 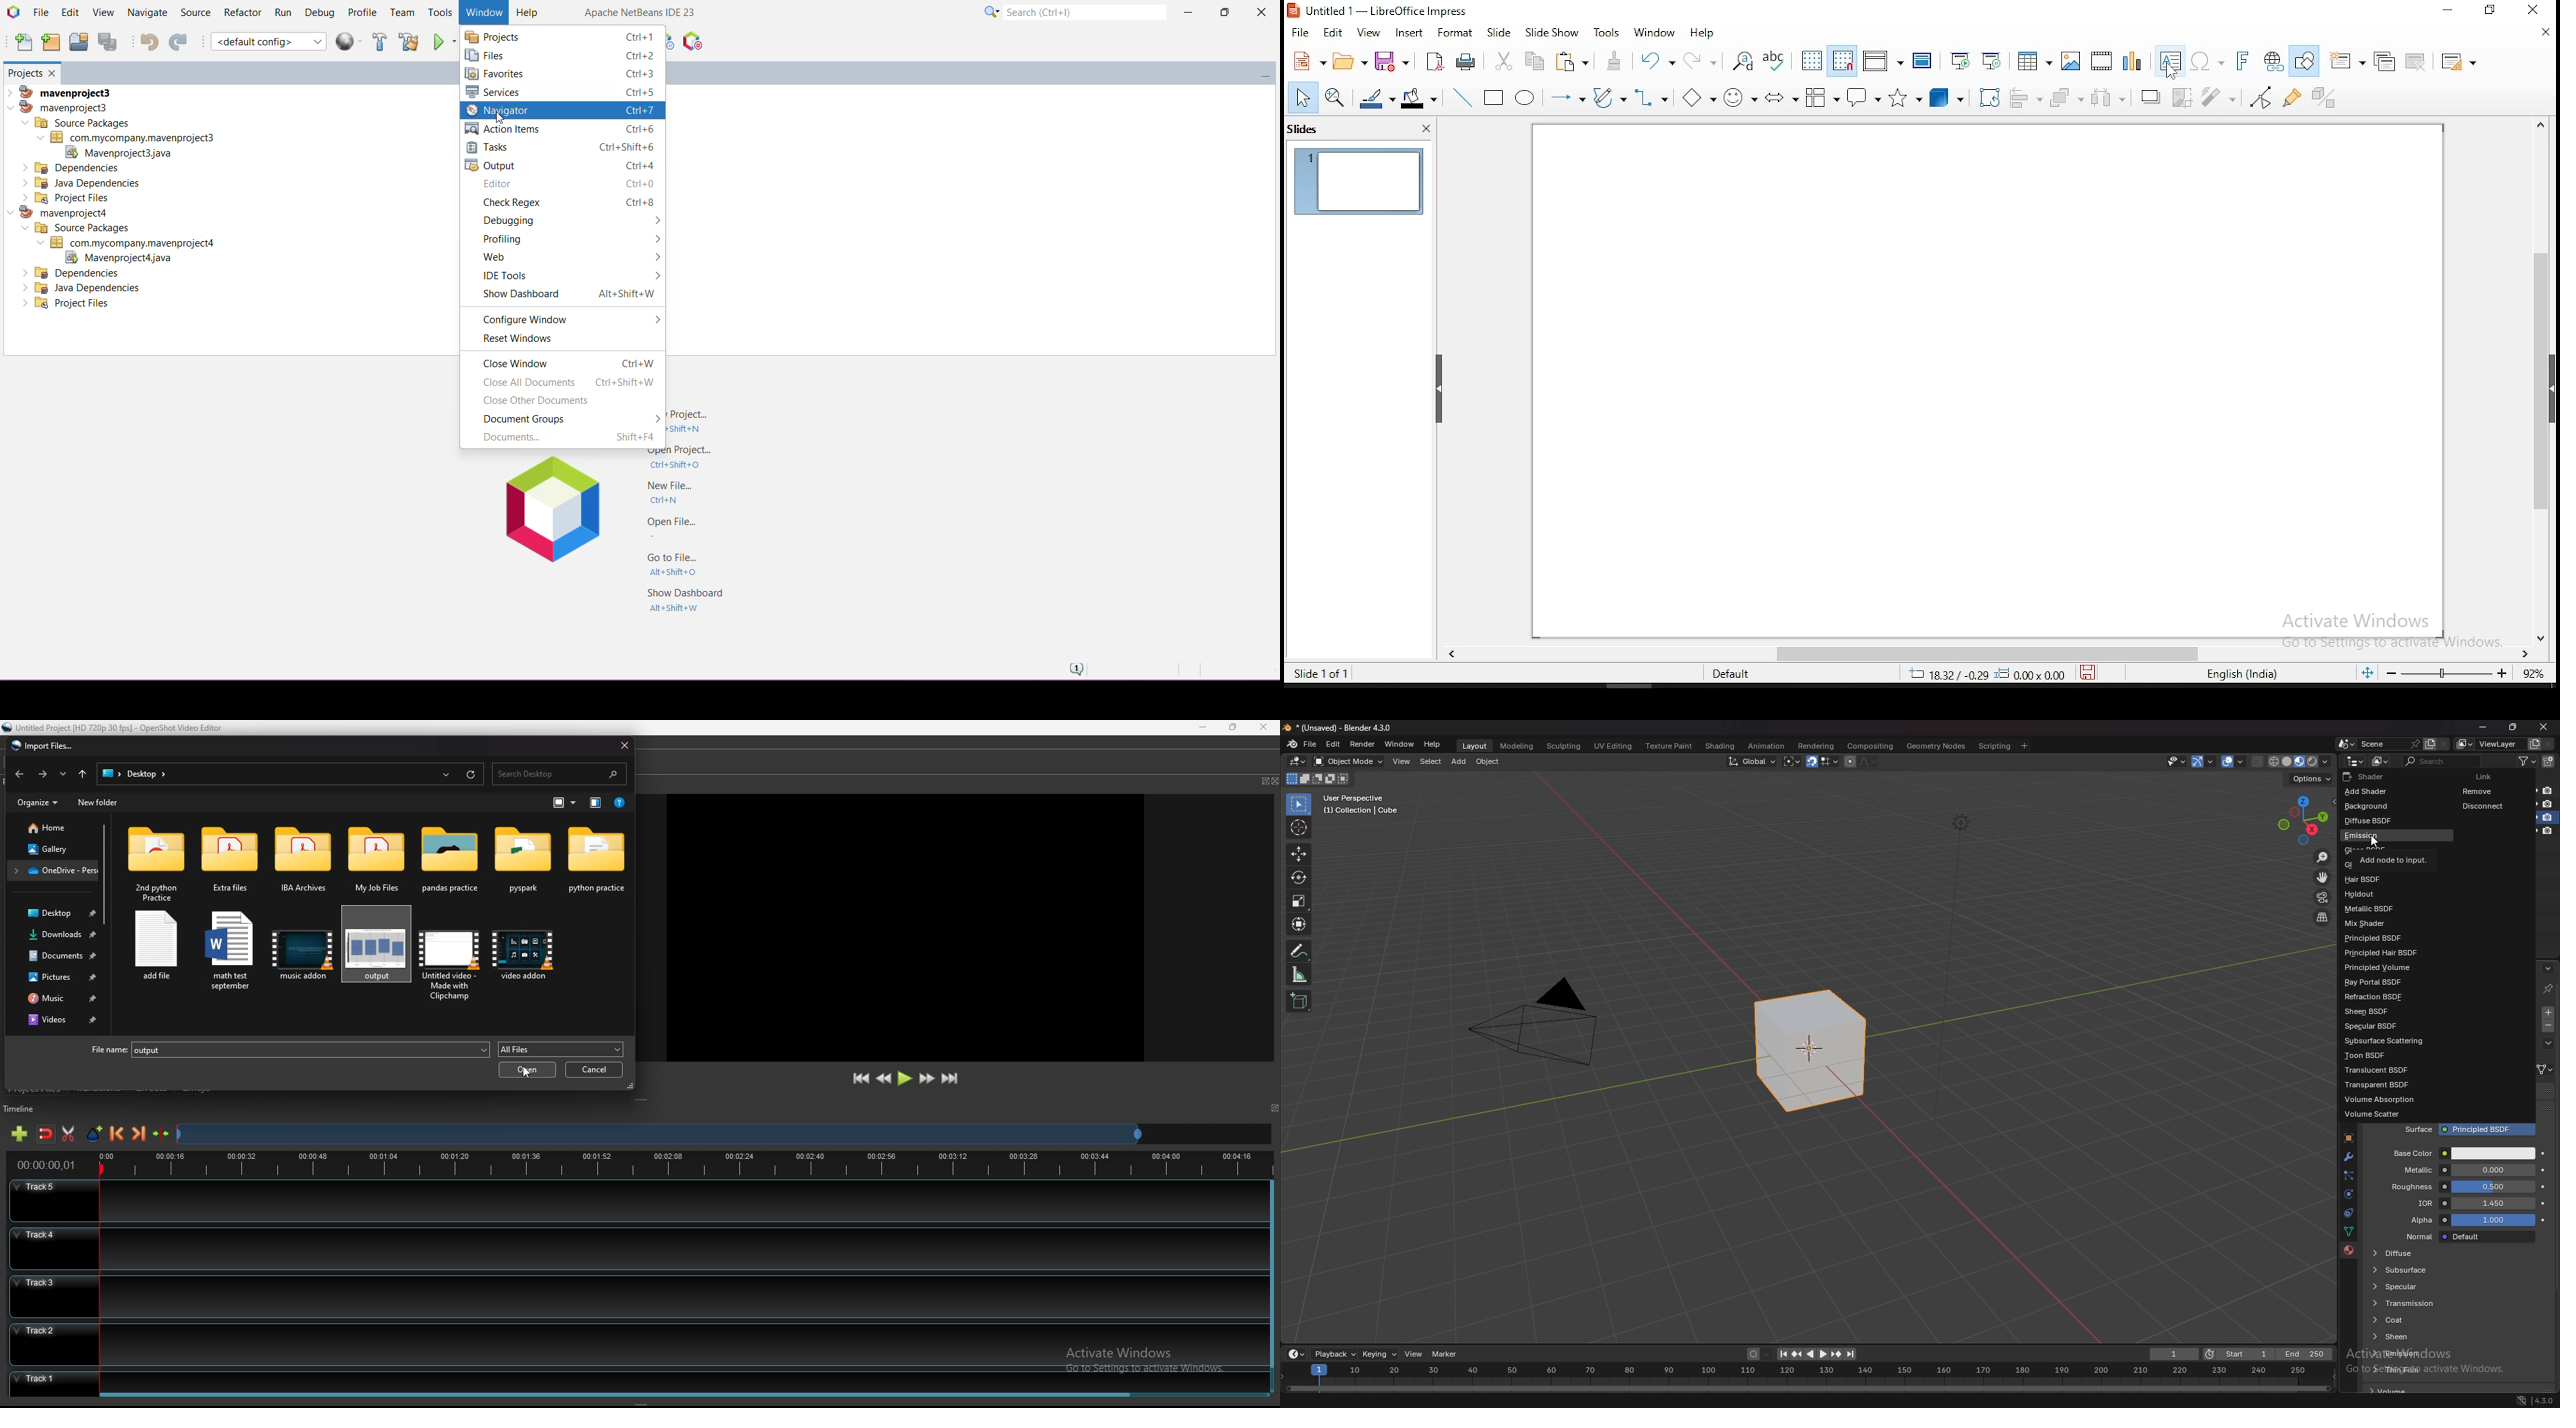 What do you see at coordinates (2430, 1369) in the screenshot?
I see `thin film` at bounding box center [2430, 1369].